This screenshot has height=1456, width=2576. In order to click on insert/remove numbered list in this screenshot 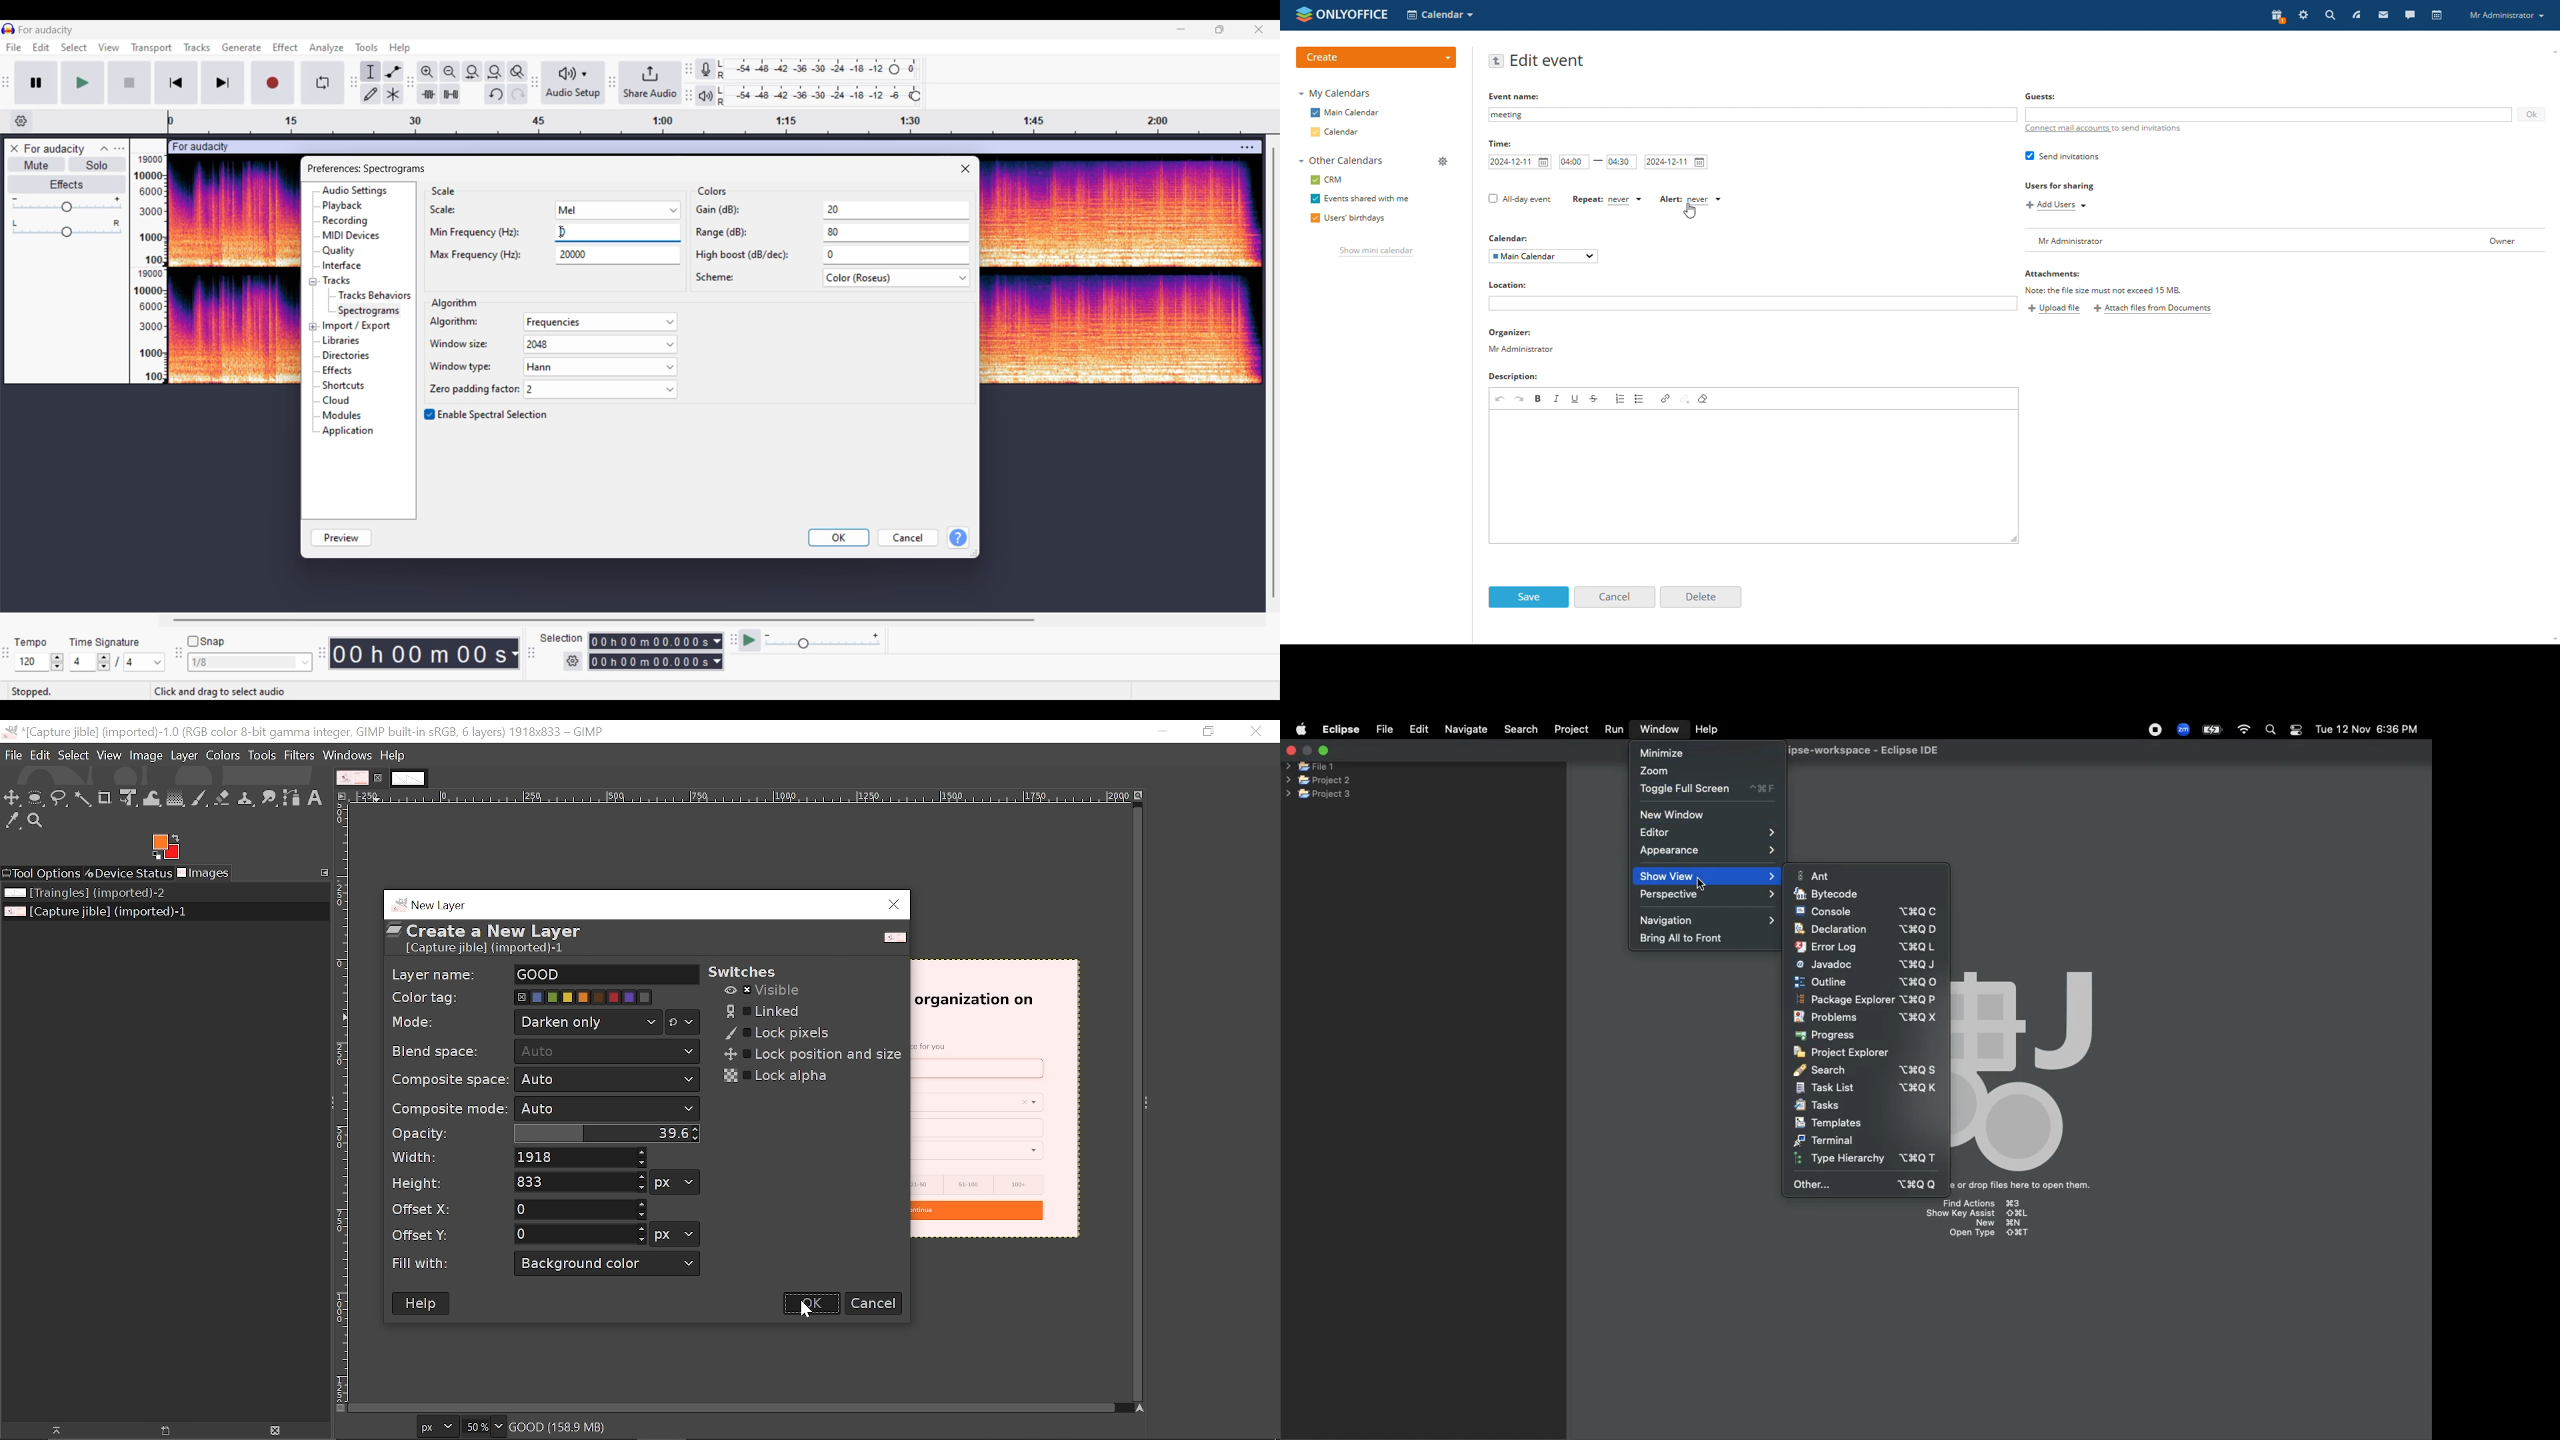, I will do `click(1621, 398)`.